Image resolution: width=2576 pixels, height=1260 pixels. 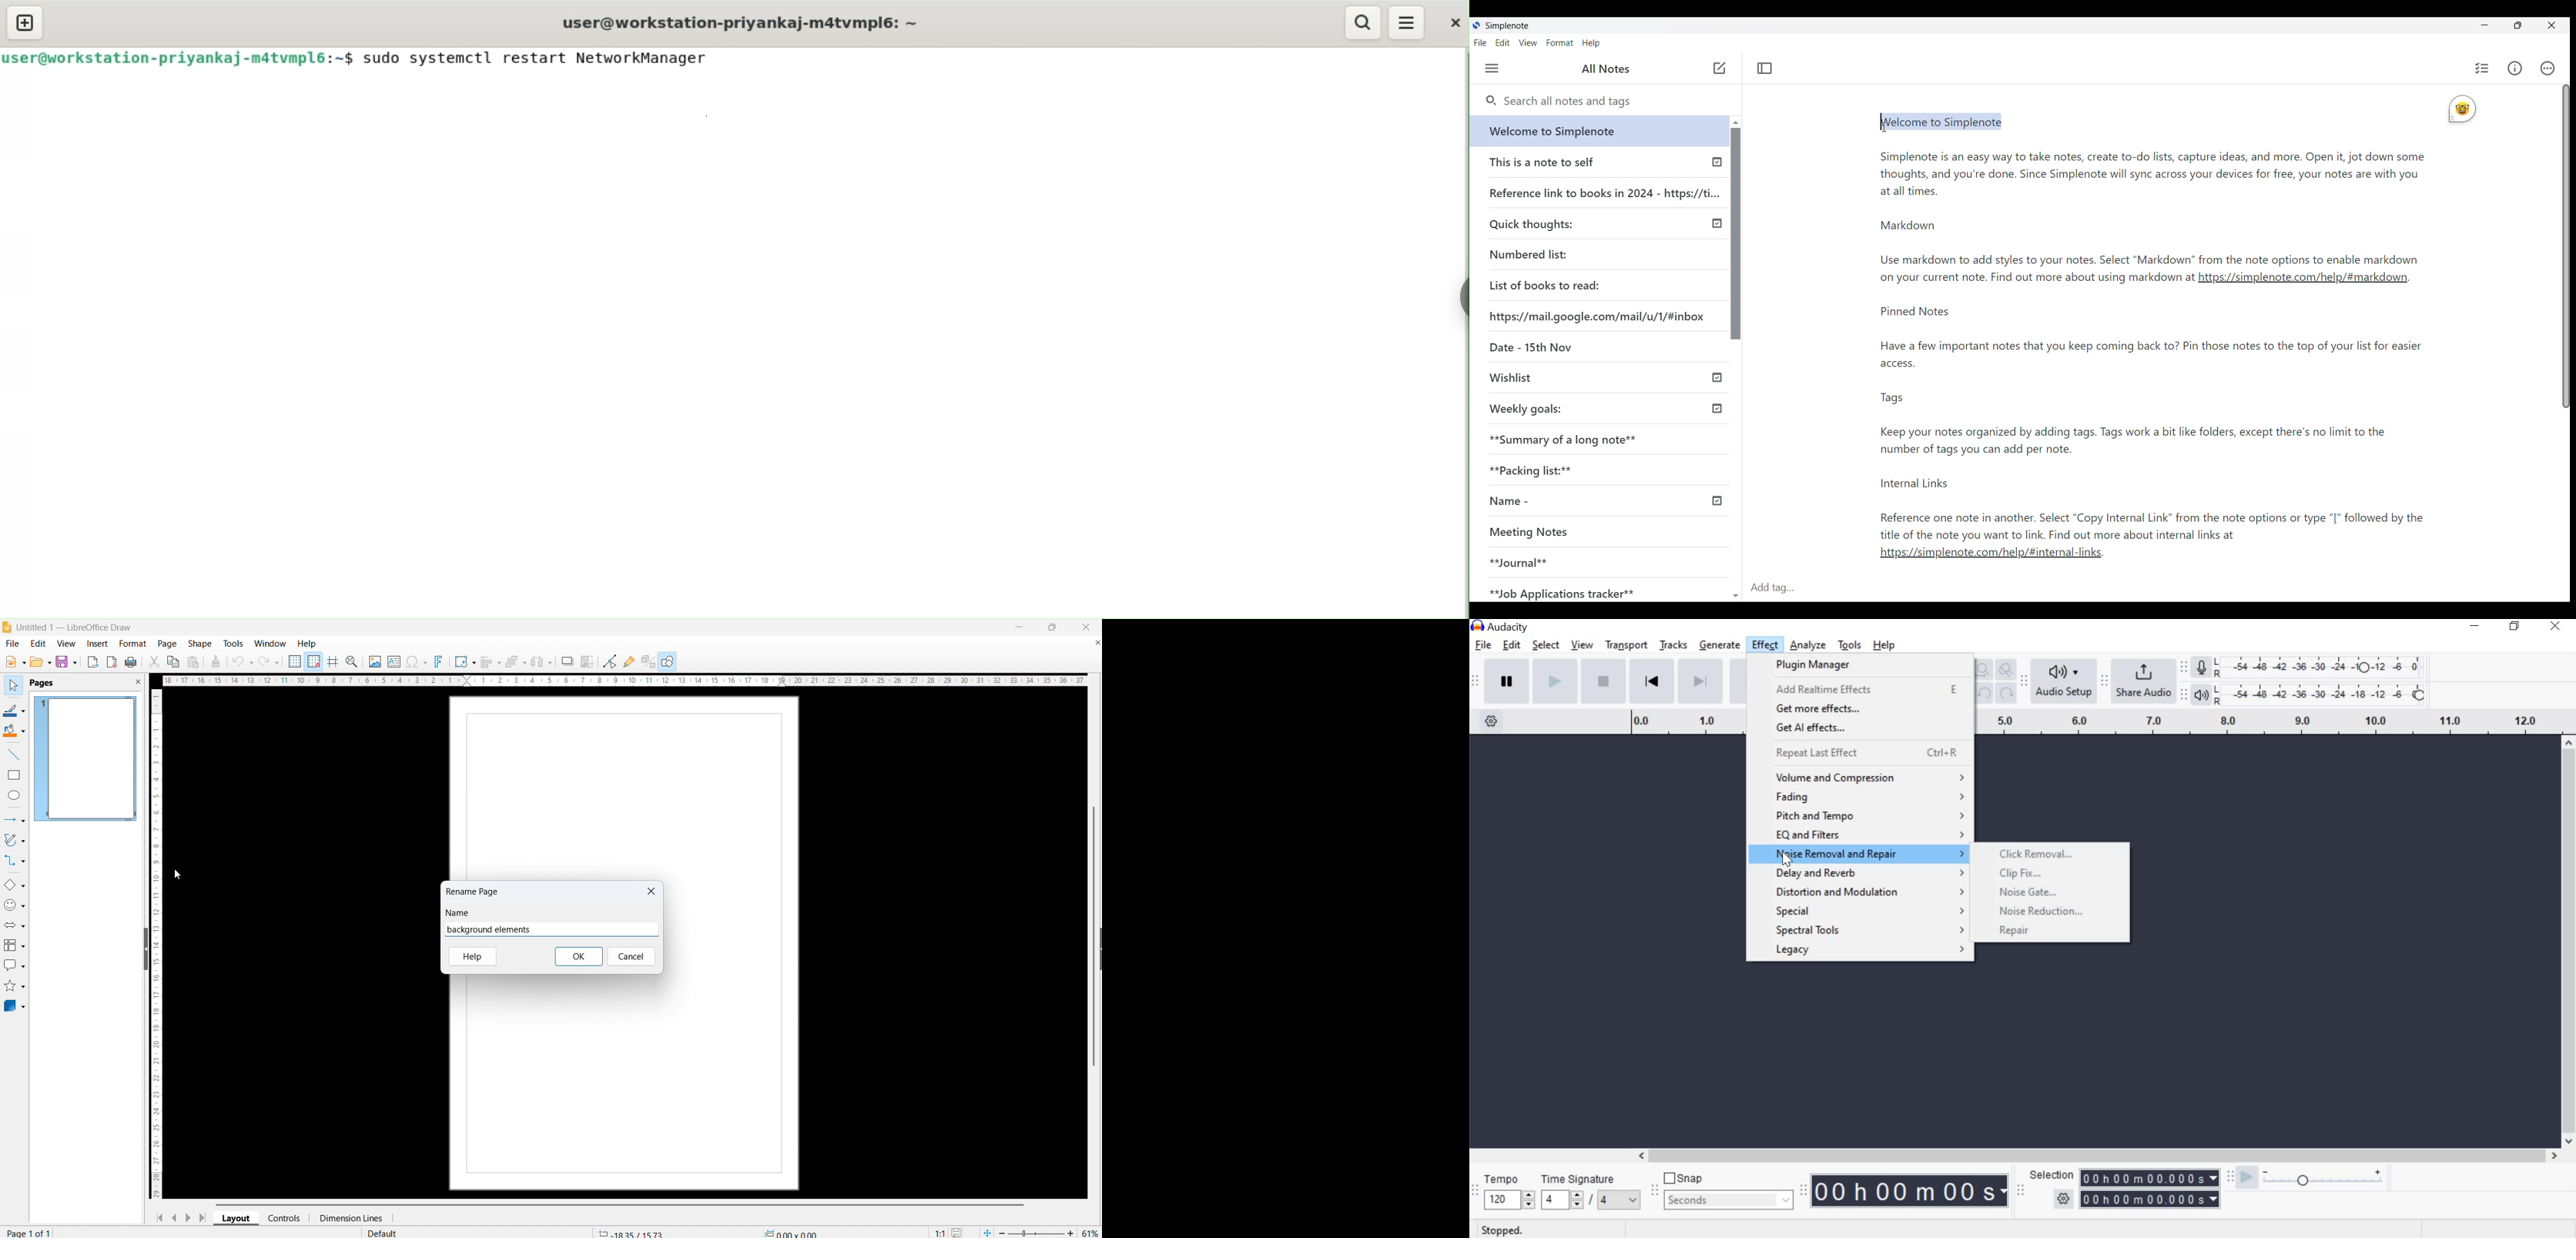 I want to click on Audio setup toolbar, so click(x=2026, y=681).